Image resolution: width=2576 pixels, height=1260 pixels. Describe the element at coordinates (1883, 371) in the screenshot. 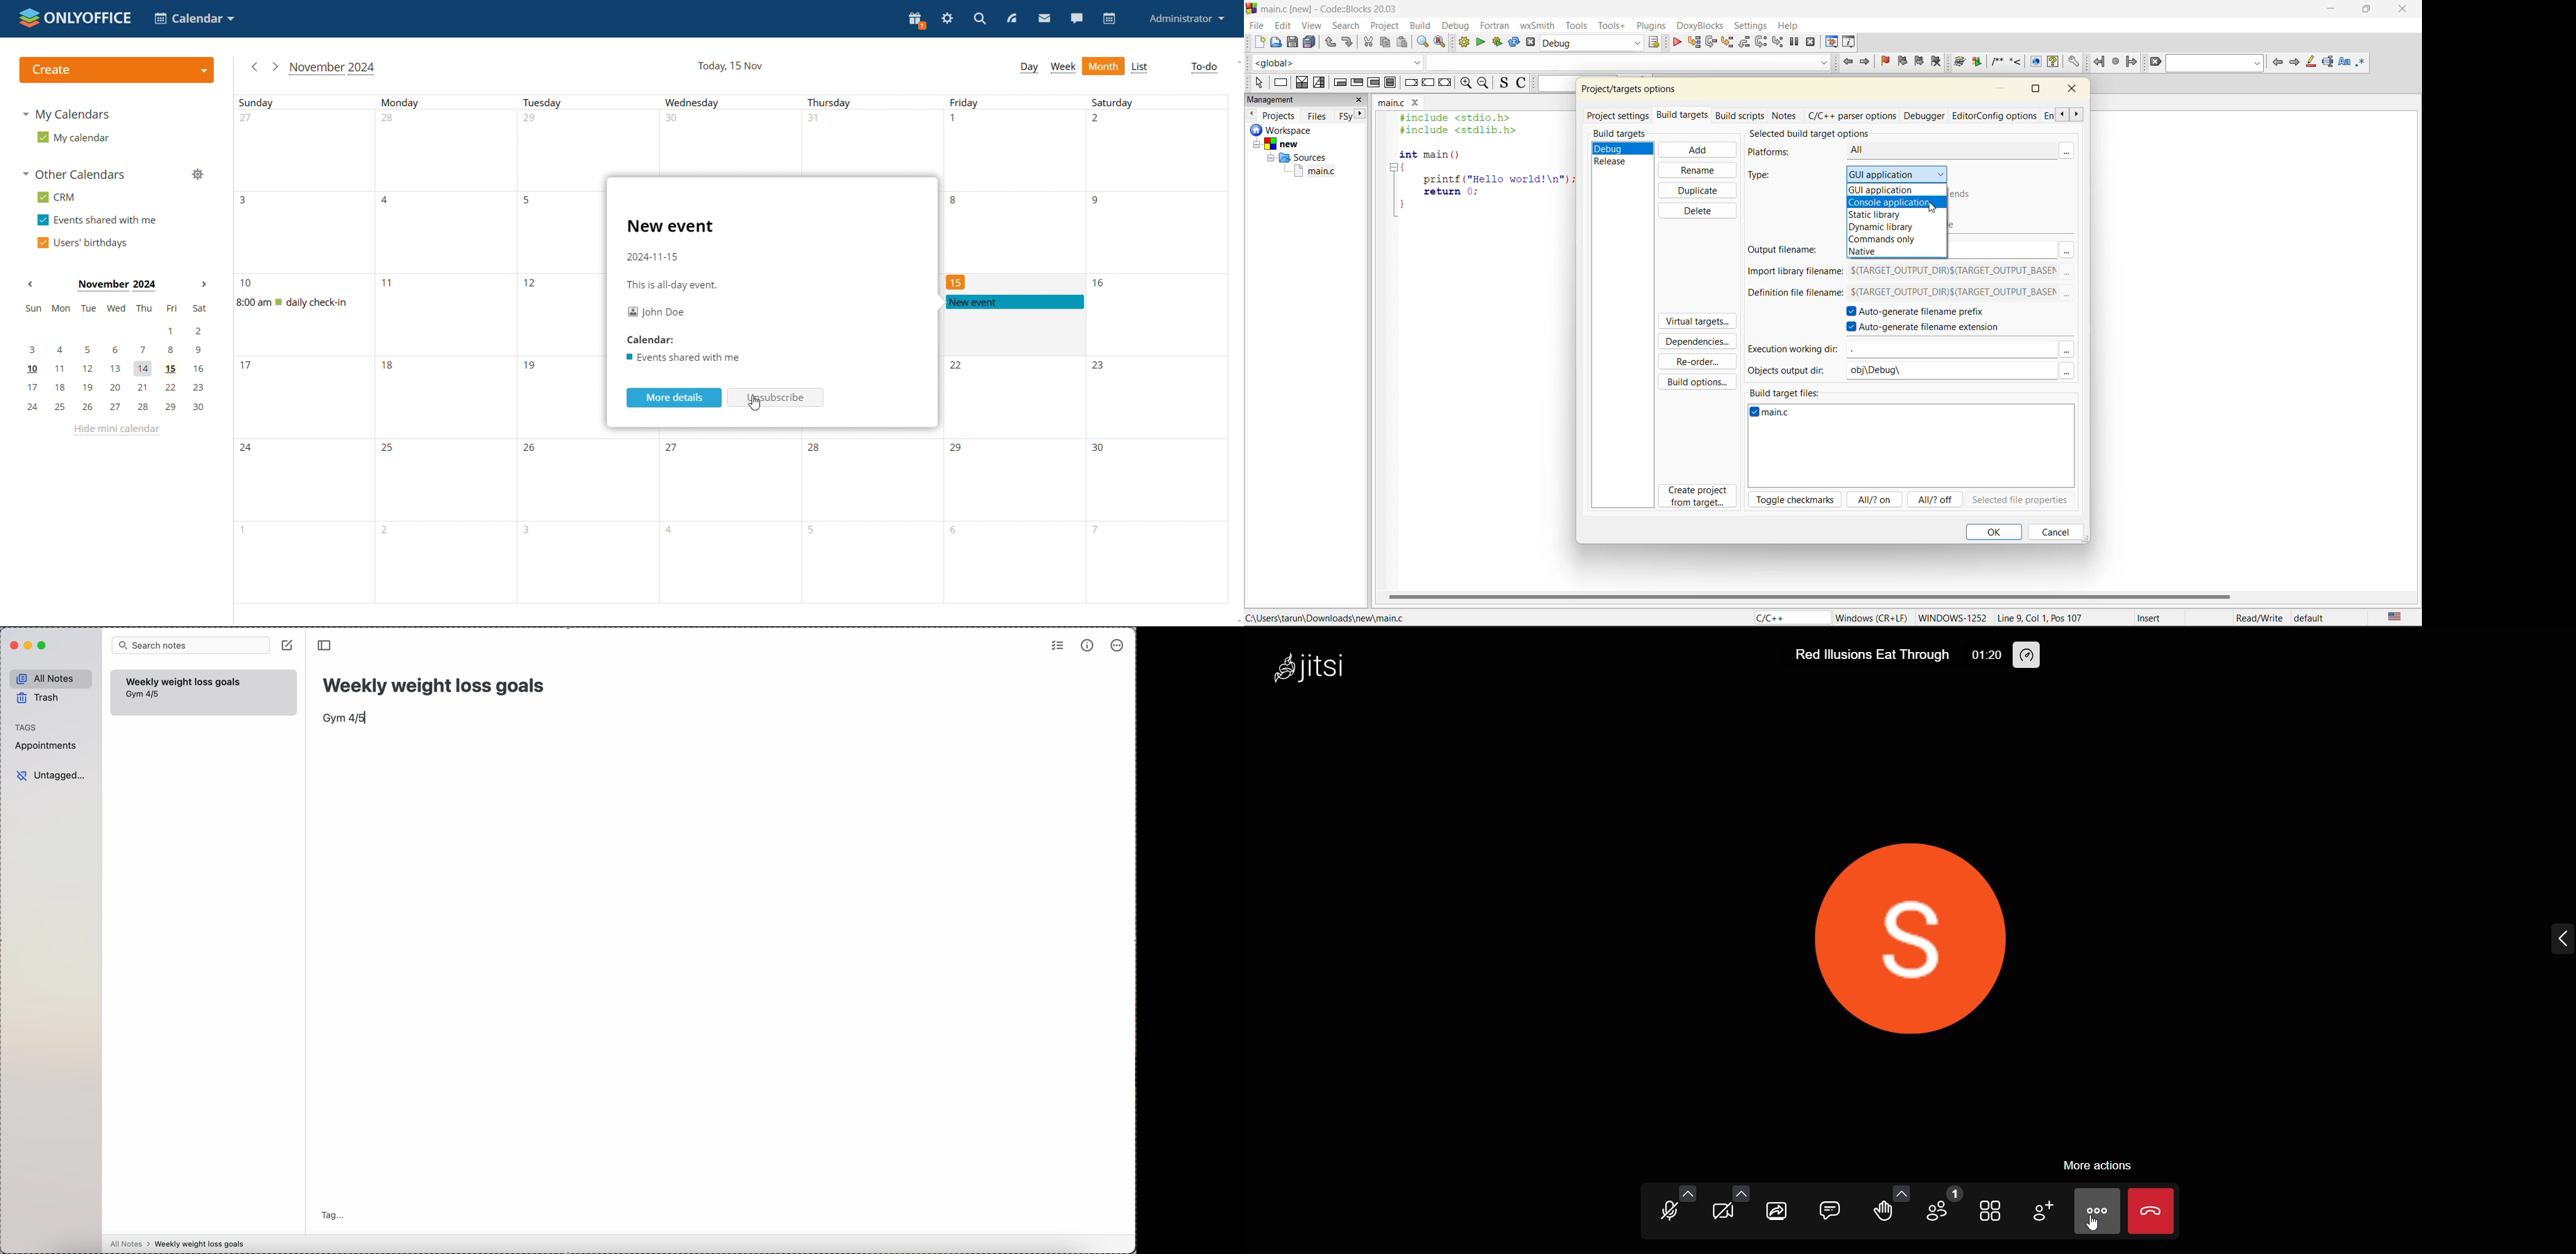

I see `obj\Debug\` at that location.